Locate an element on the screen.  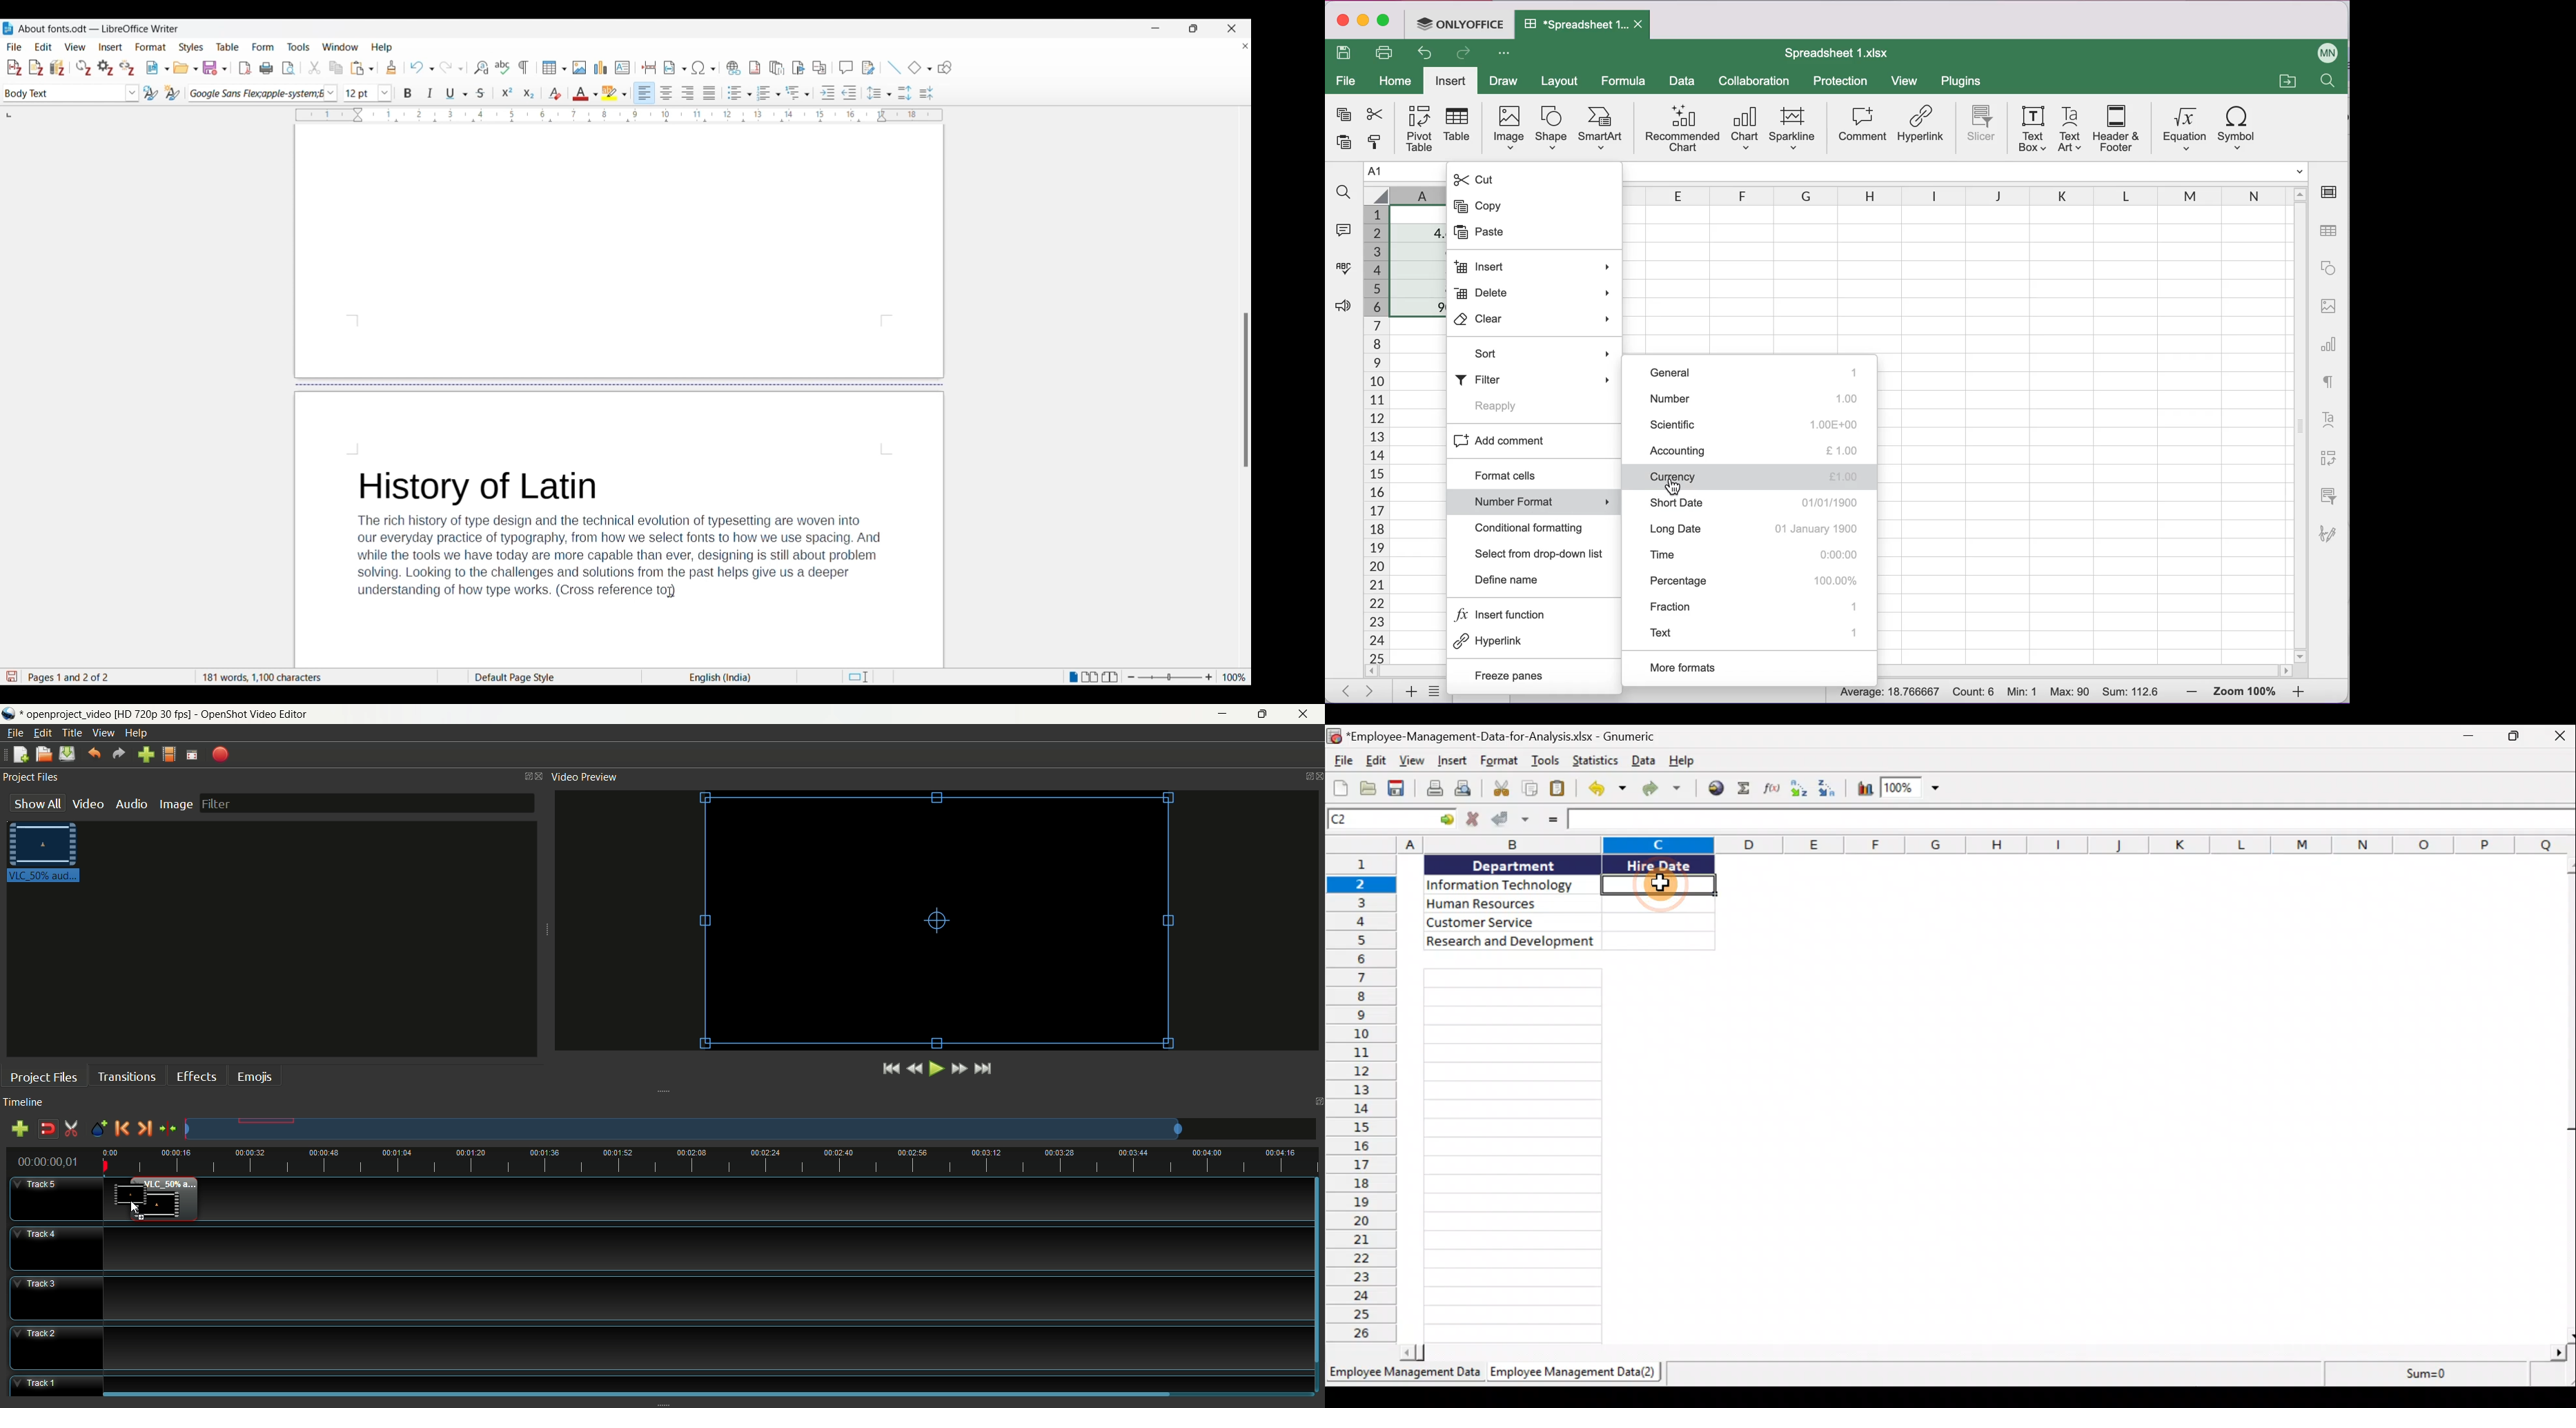
view is located at coordinates (104, 733).